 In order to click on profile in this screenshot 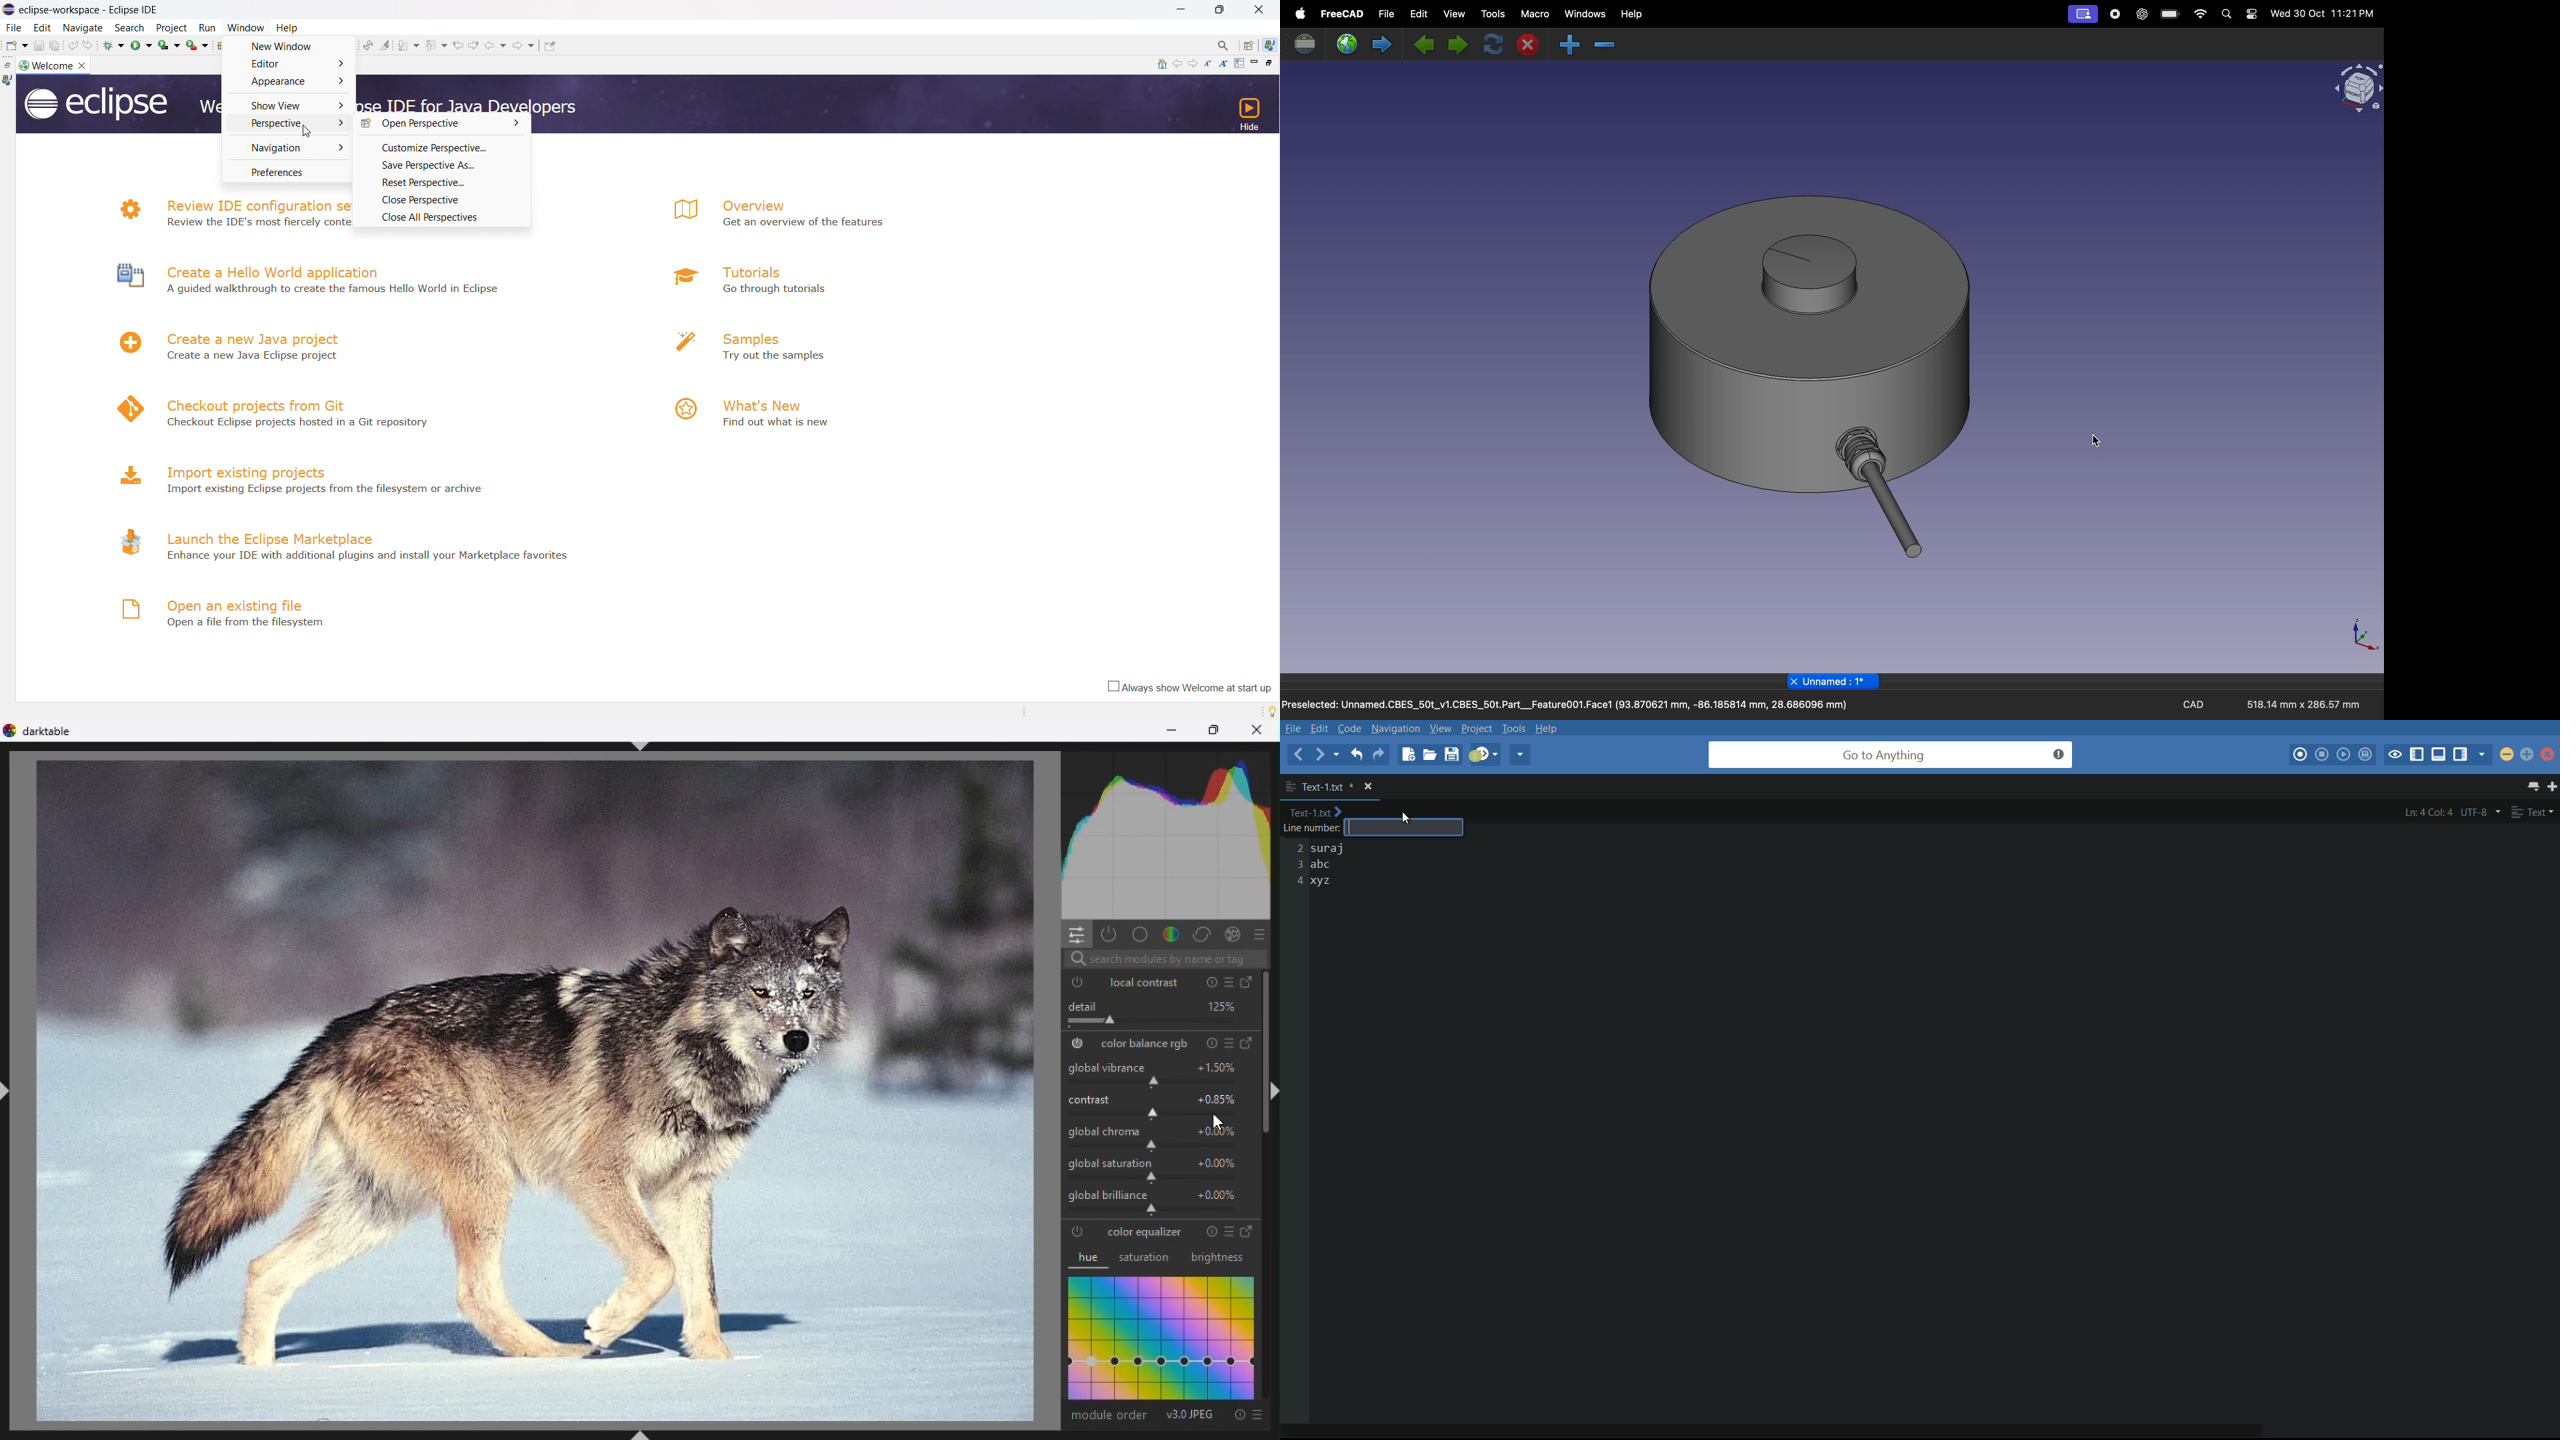, I will do `click(2084, 15)`.